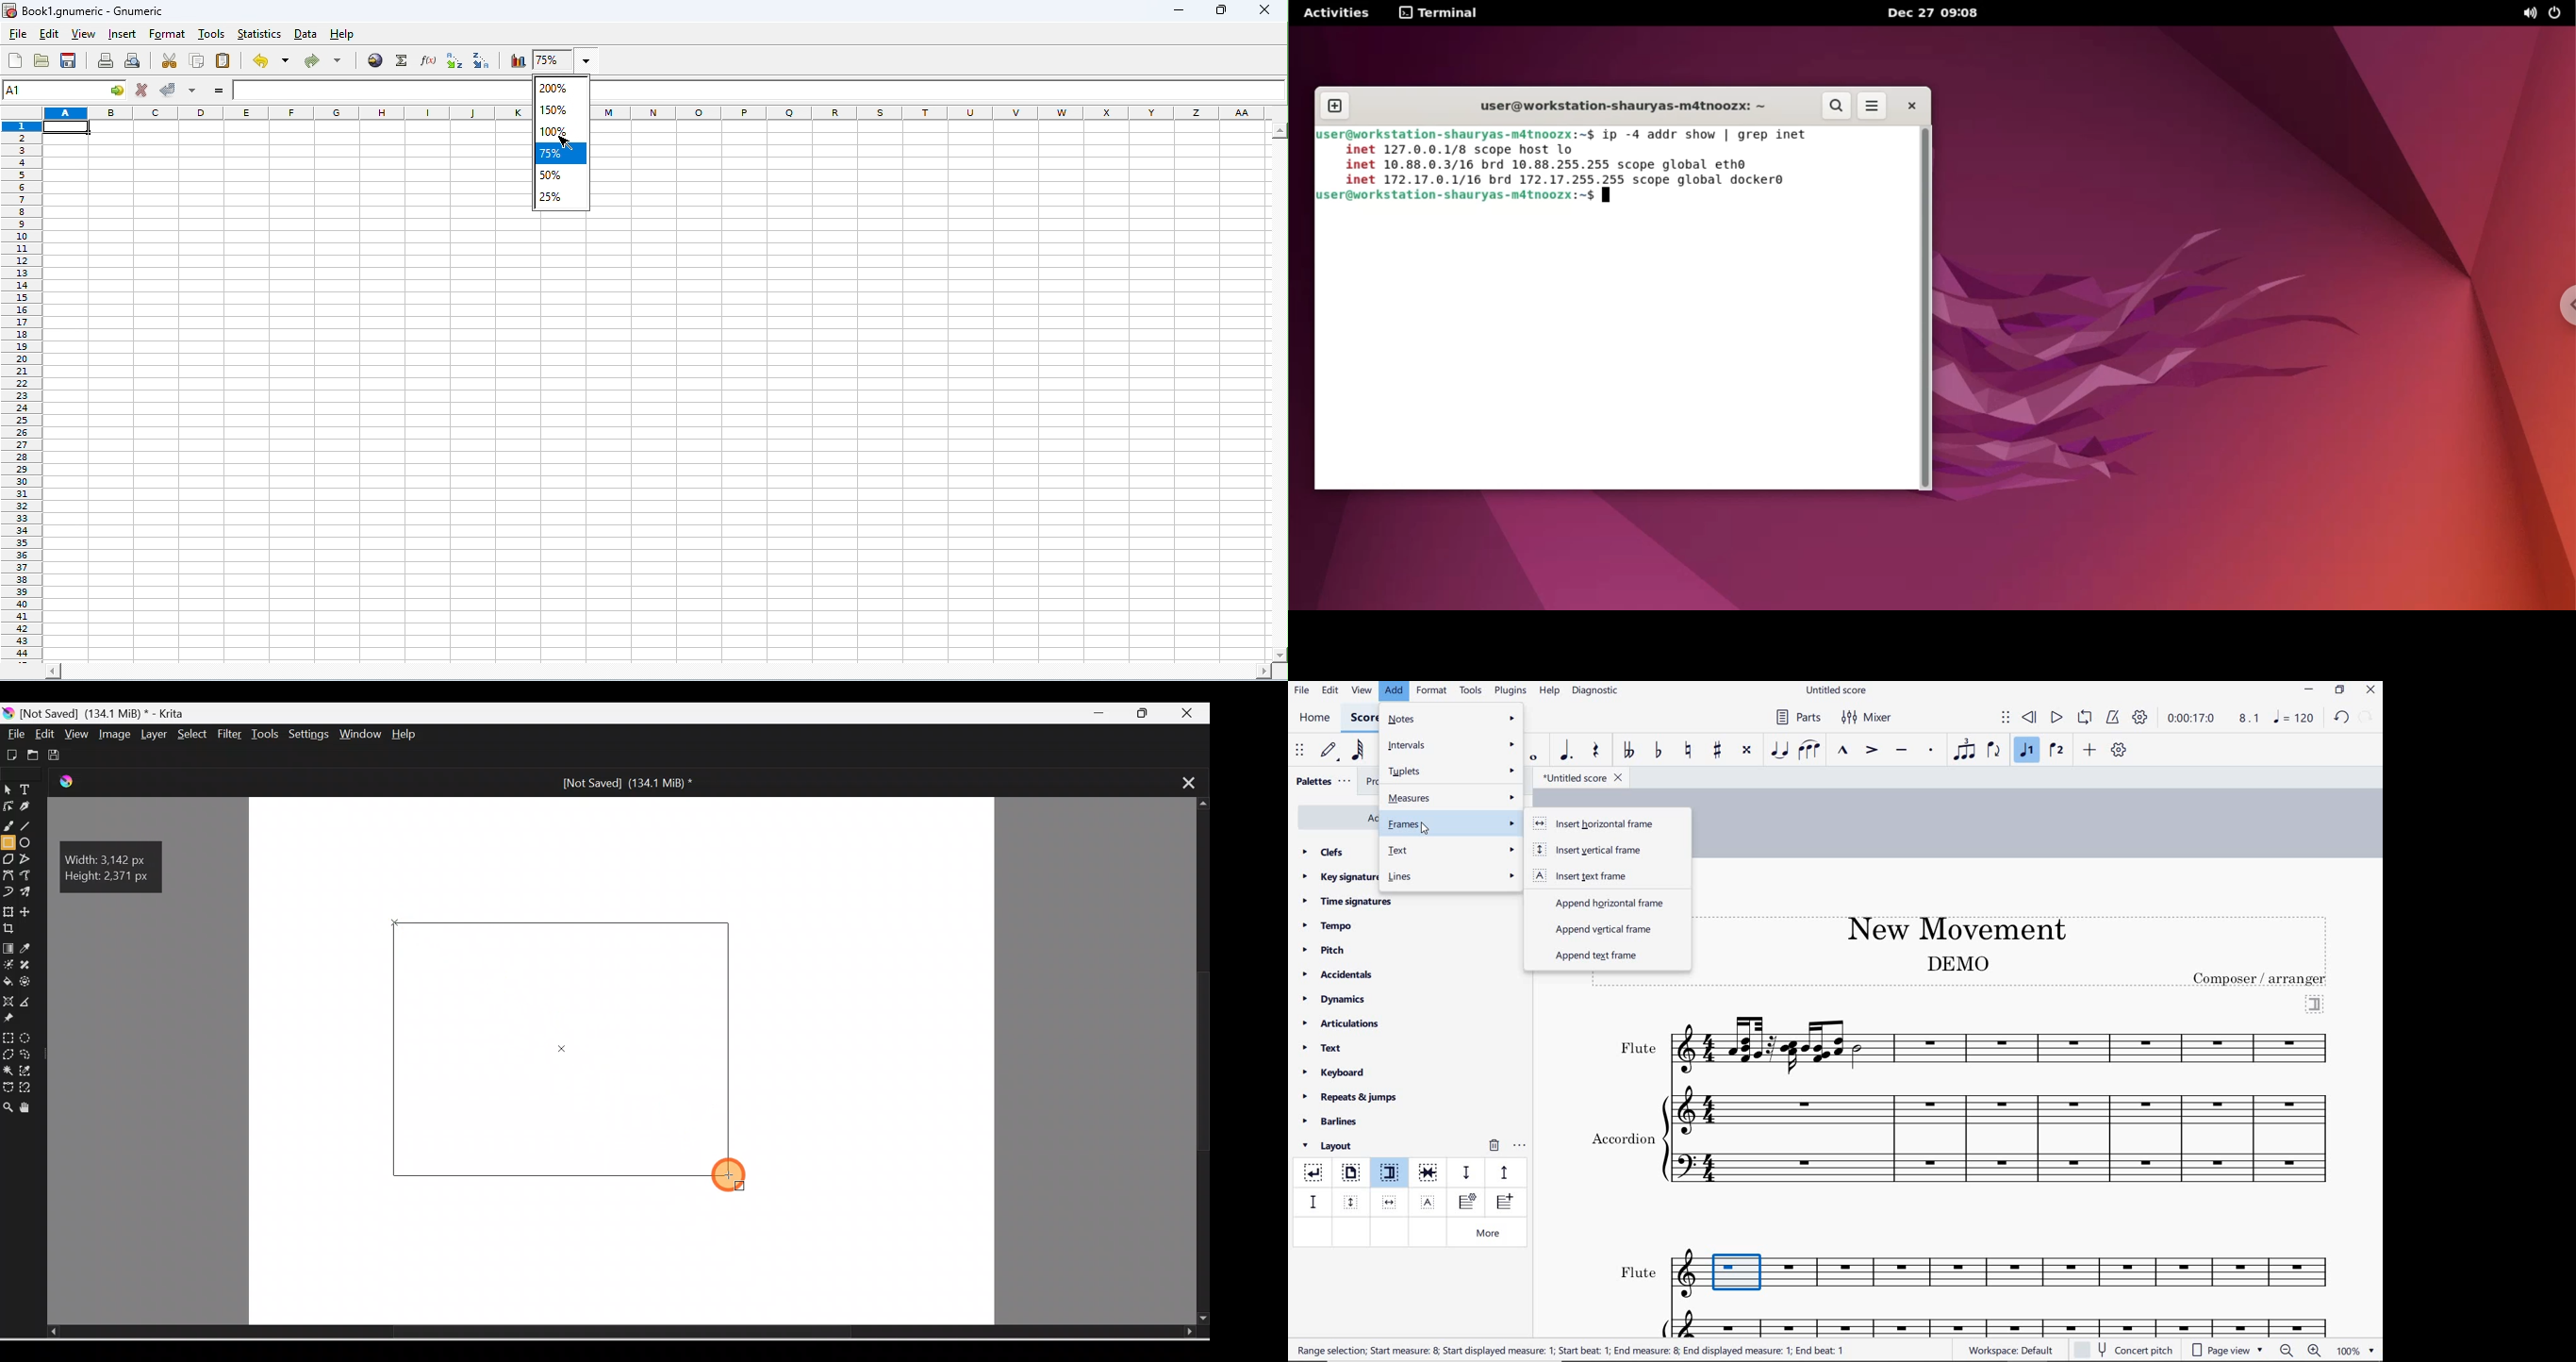 The image size is (2576, 1372). I want to click on articulations, so click(1342, 1025).